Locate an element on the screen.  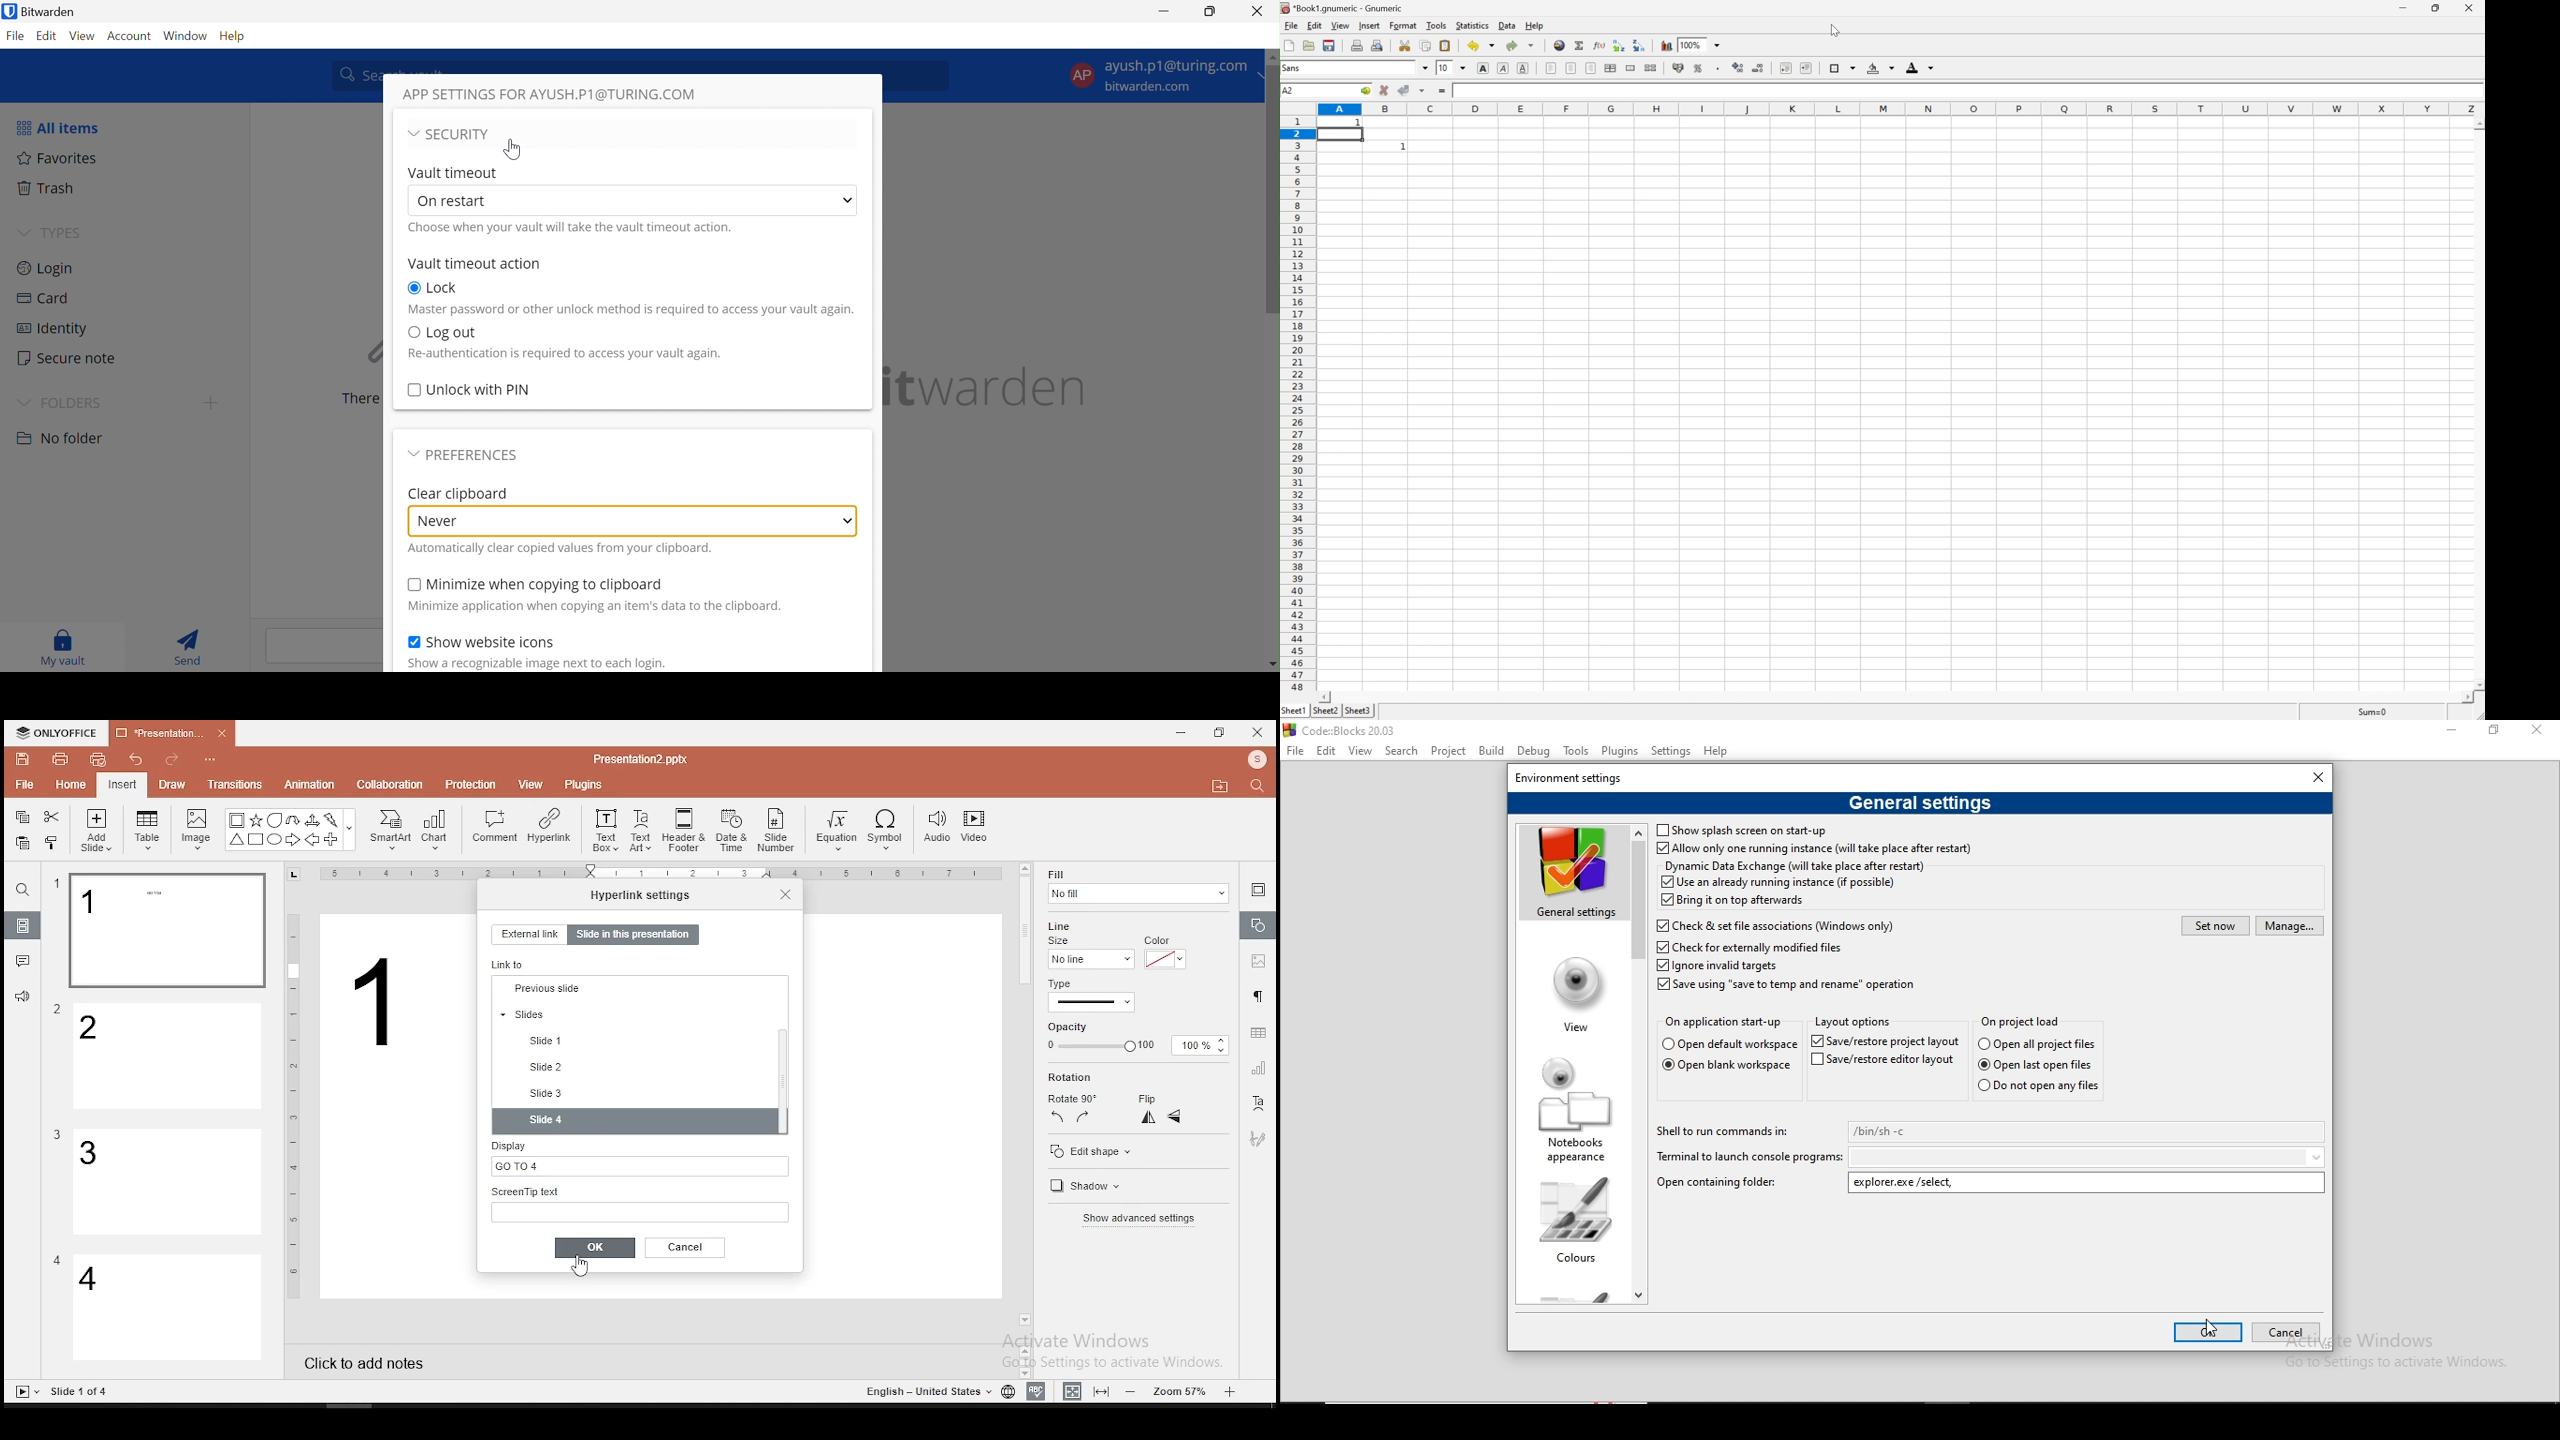
Drop Down is located at coordinates (23, 233).